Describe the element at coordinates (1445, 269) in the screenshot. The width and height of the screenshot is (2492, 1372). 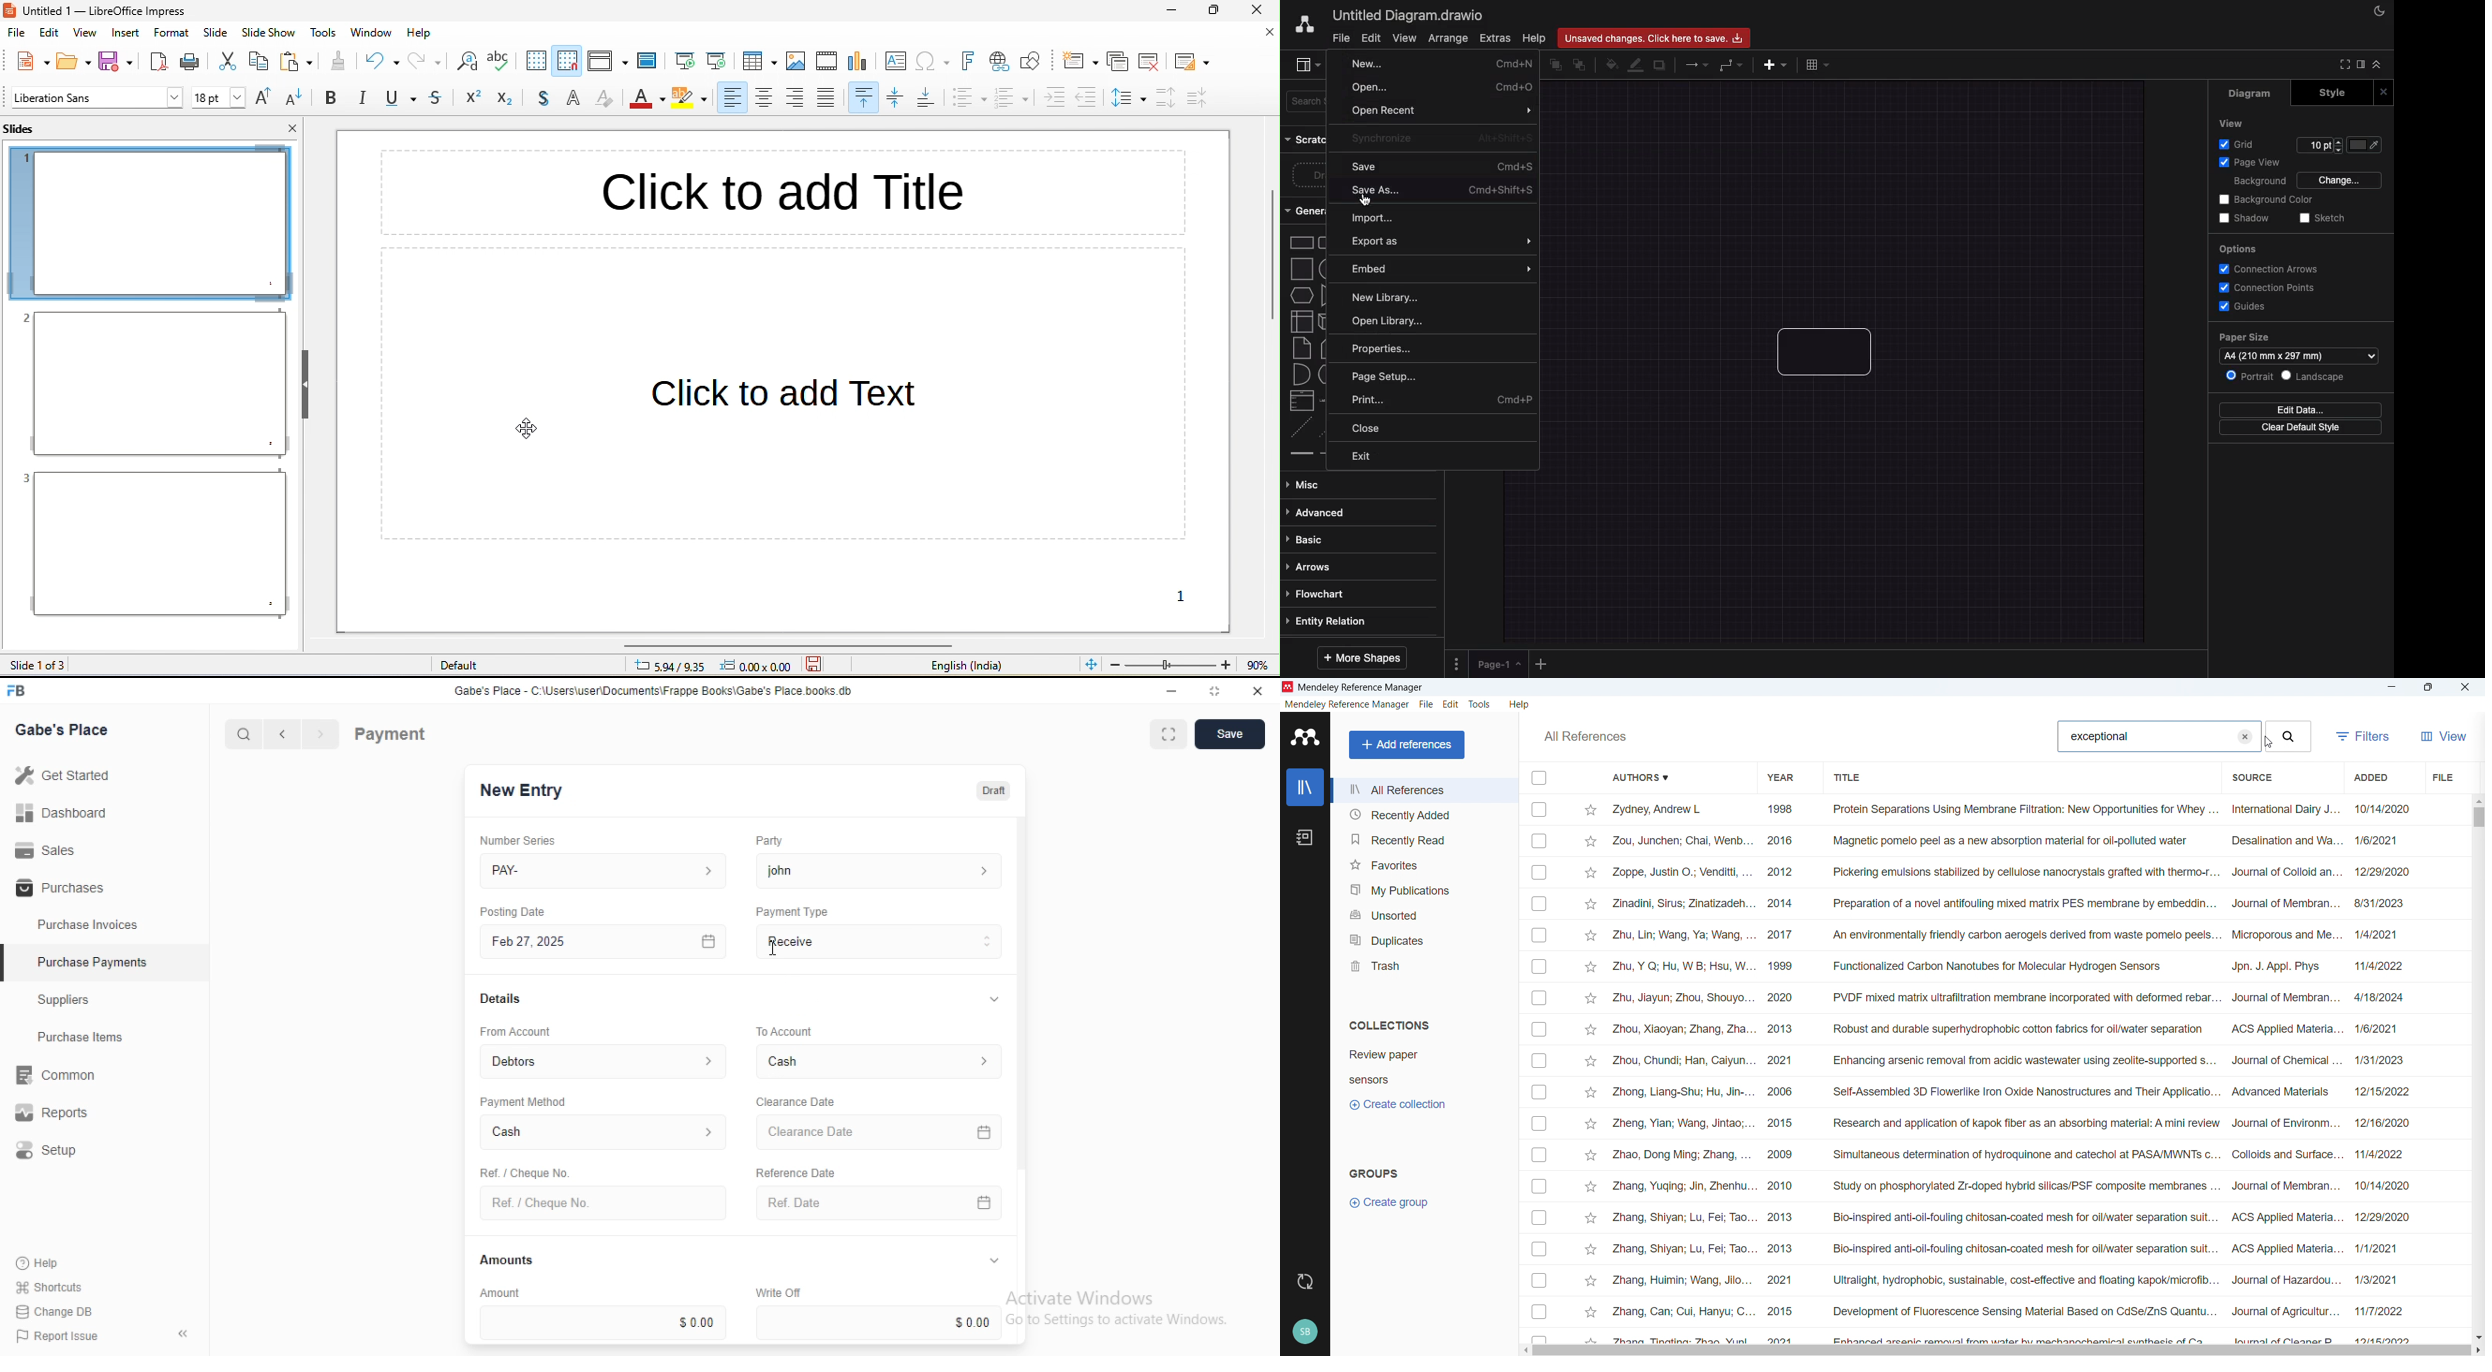
I see `Embed` at that location.